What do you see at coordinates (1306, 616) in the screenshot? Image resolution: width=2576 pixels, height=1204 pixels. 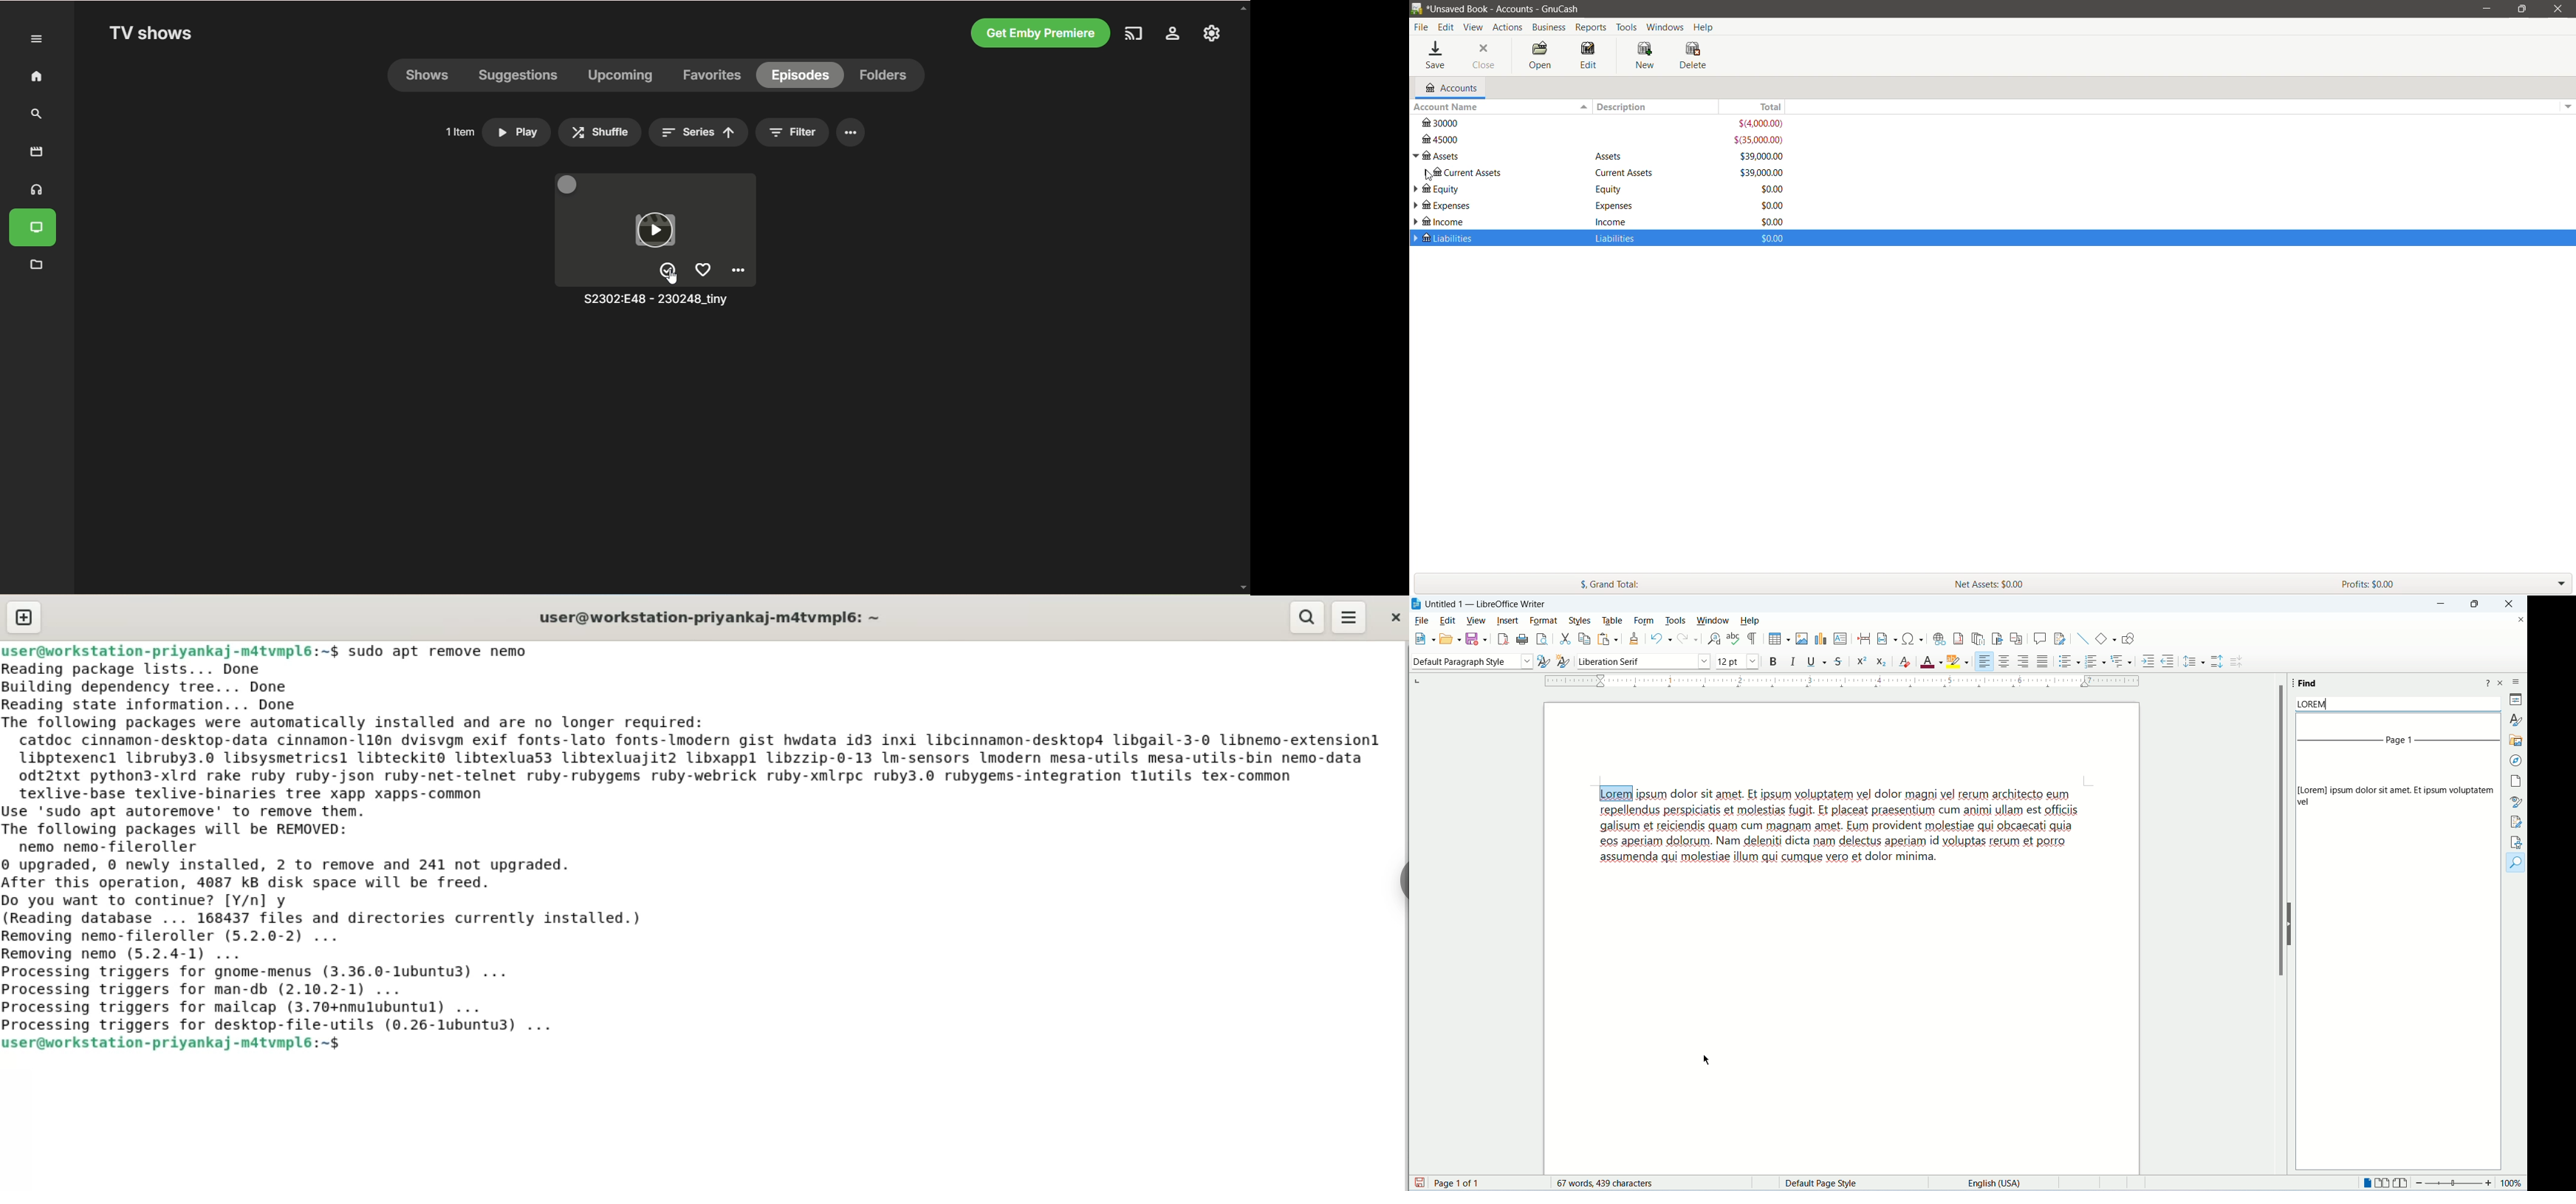 I see `search` at bounding box center [1306, 616].